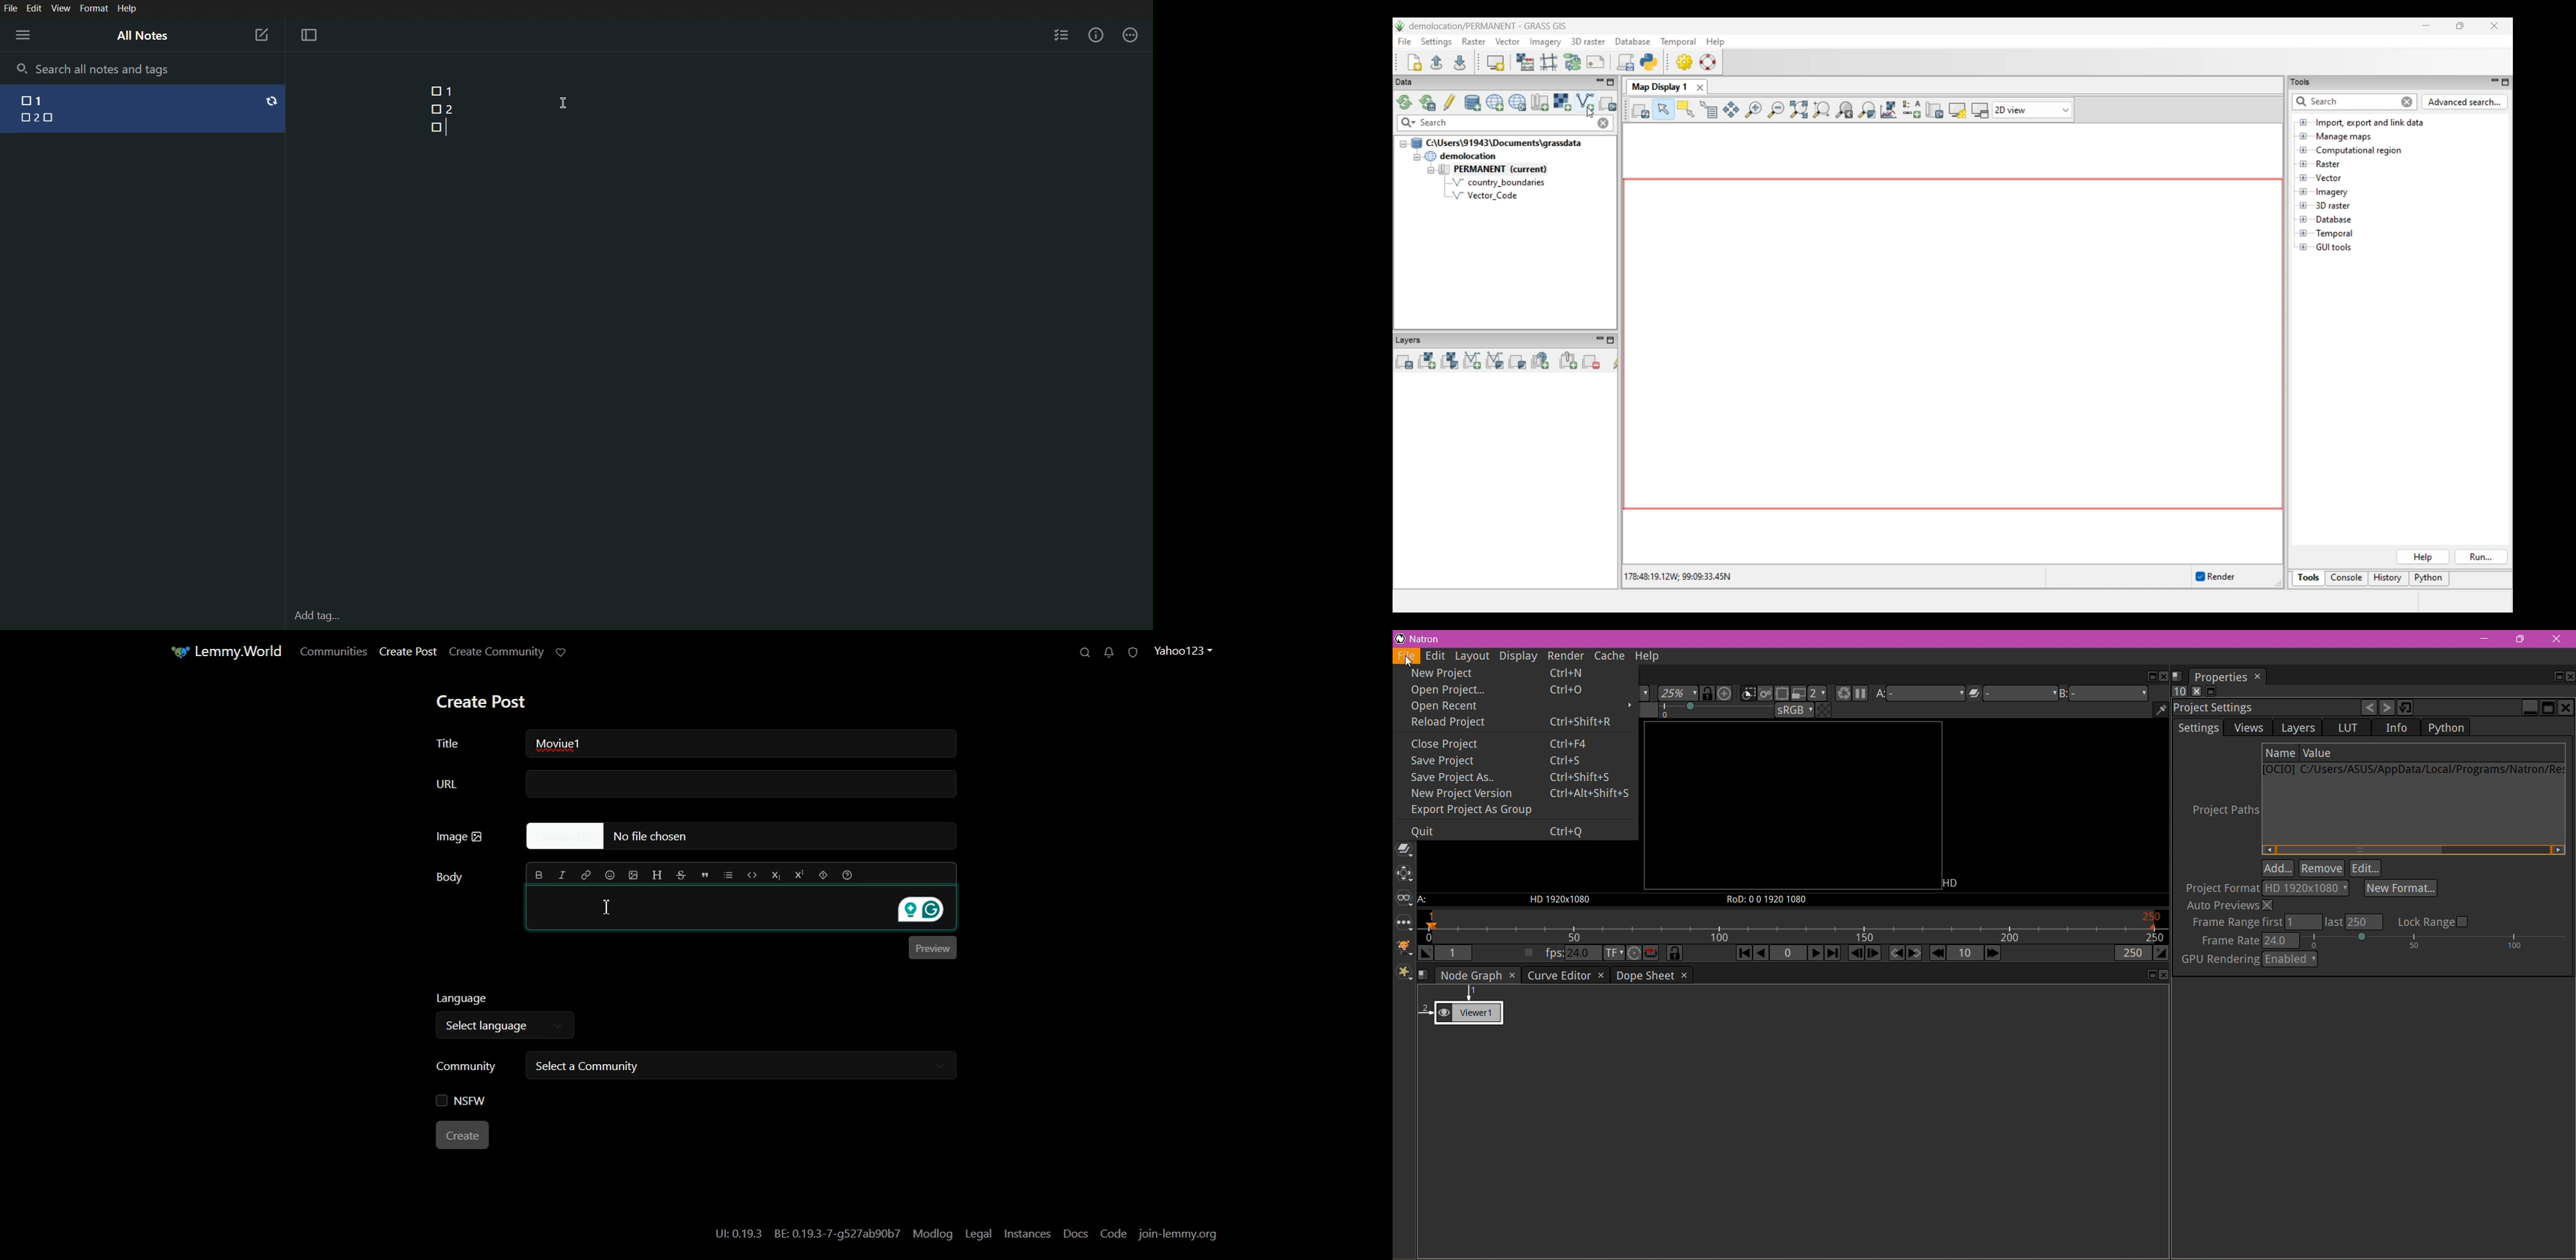  Describe the element at coordinates (823, 874) in the screenshot. I see `Spoiler` at that location.